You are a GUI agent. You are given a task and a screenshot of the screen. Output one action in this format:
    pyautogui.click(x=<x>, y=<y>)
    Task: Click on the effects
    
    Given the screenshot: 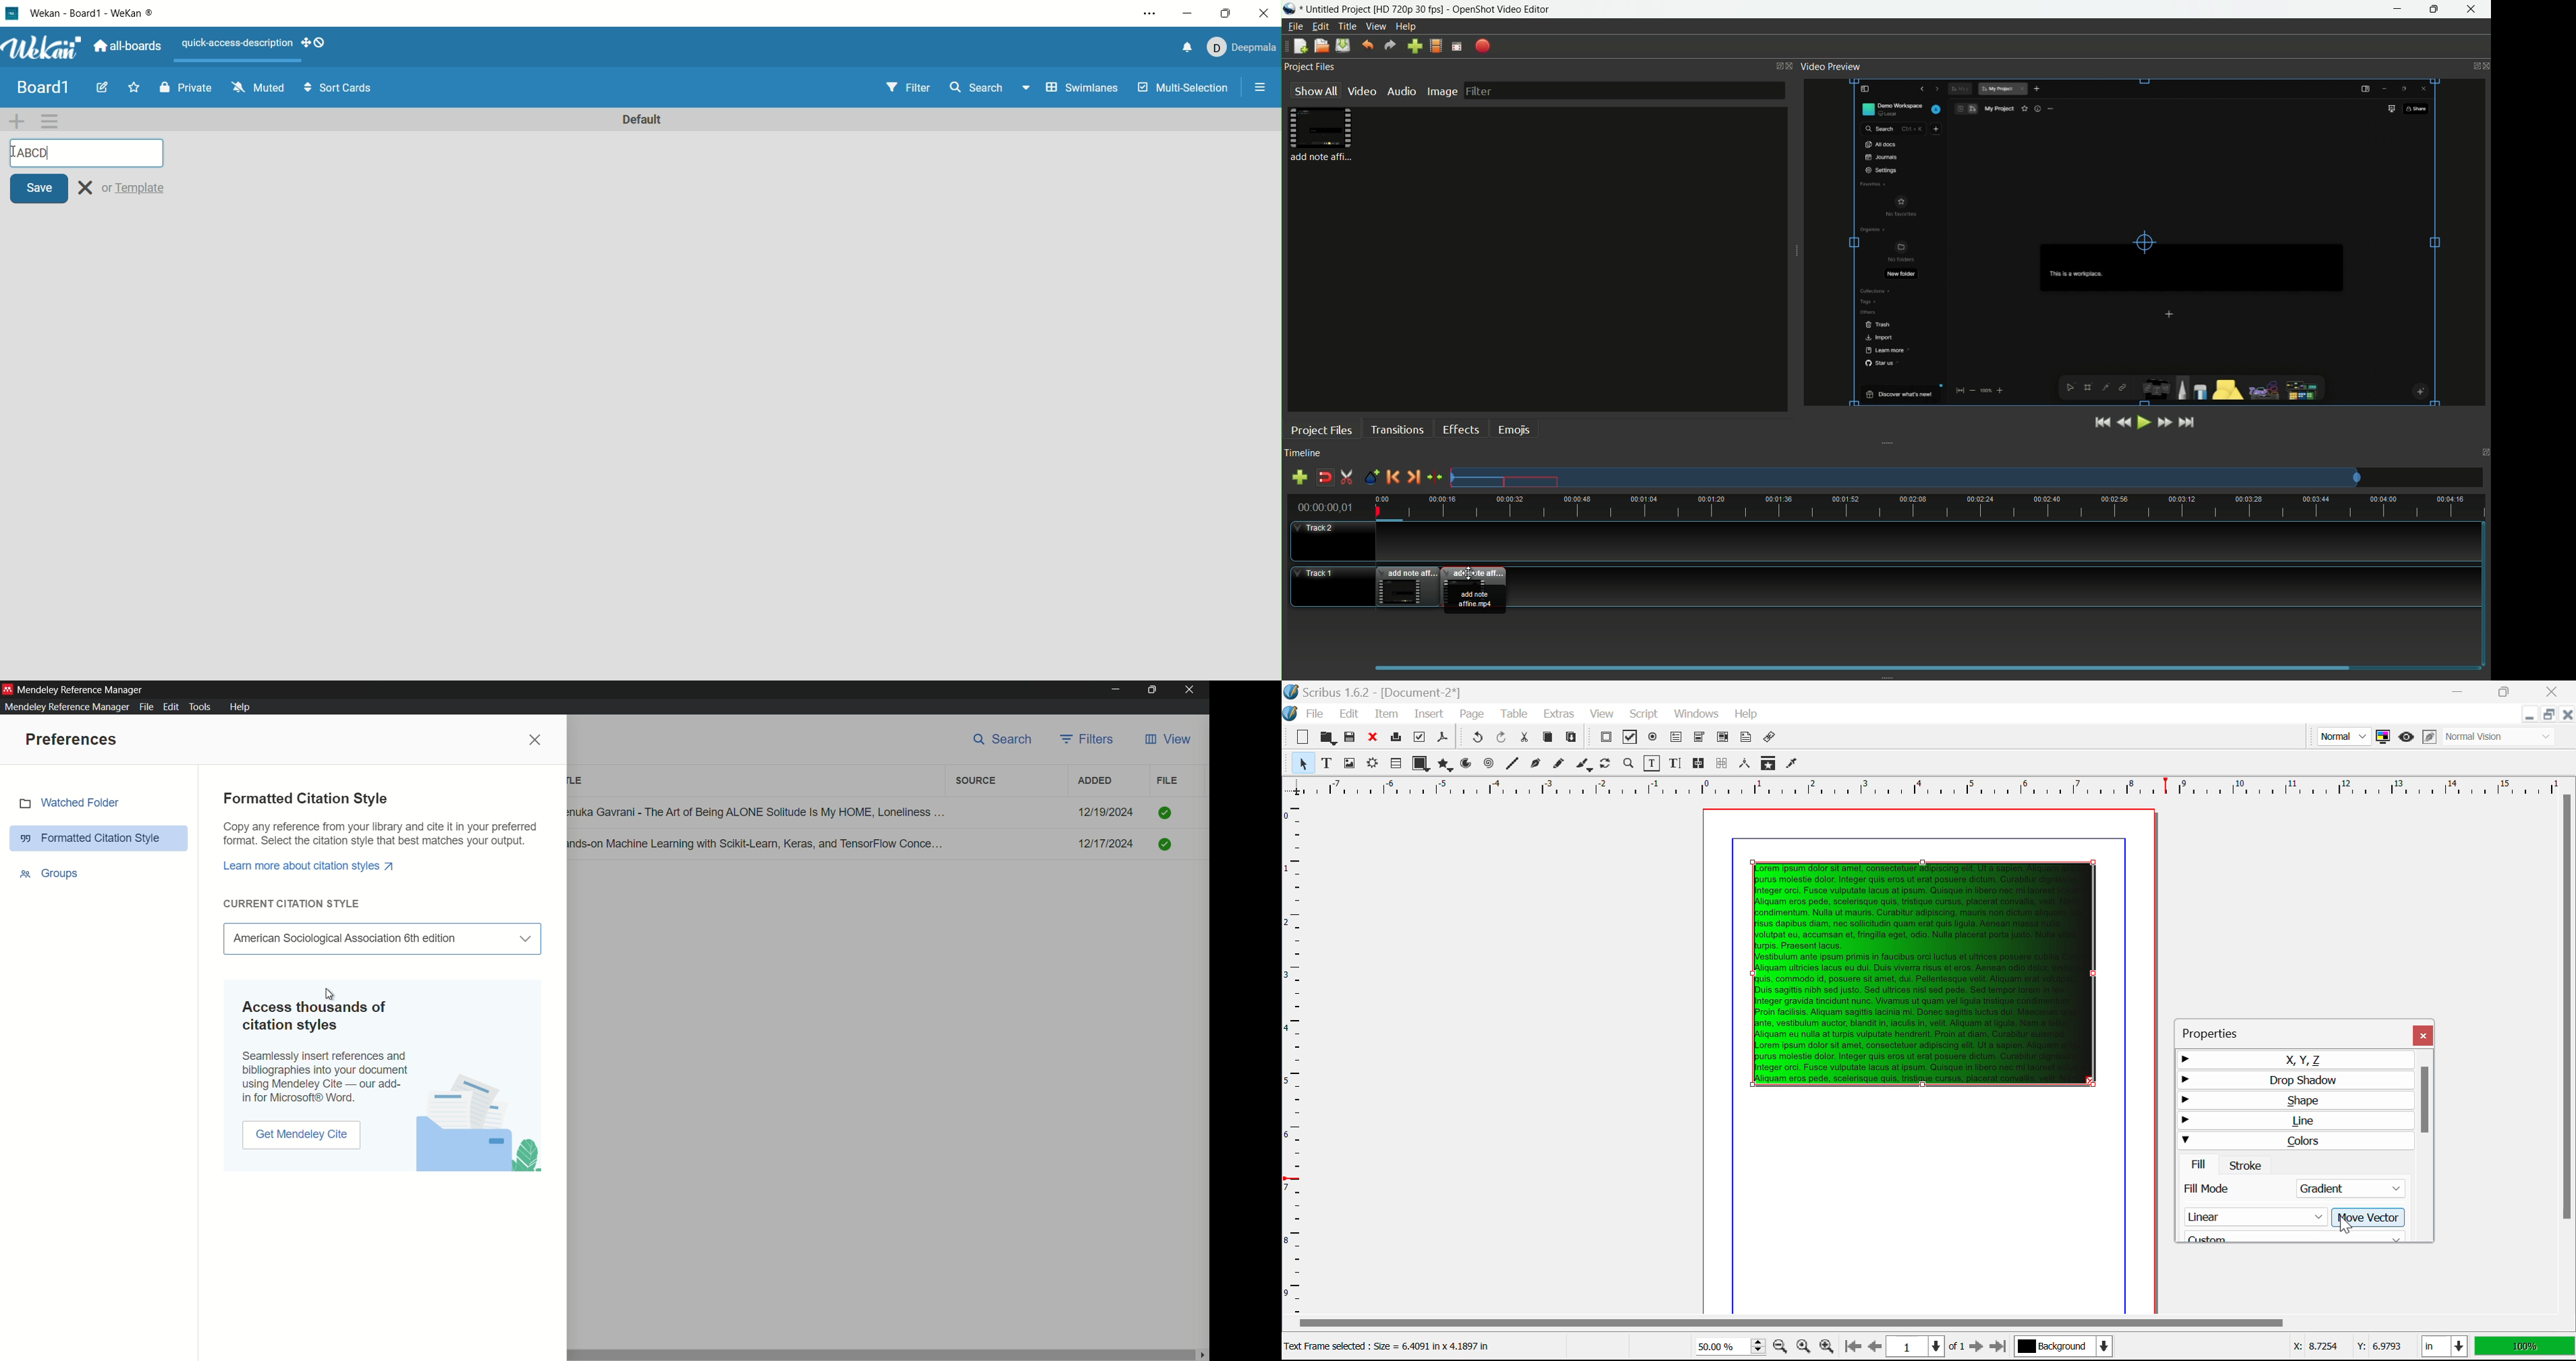 What is the action you would take?
    pyautogui.click(x=1460, y=430)
    